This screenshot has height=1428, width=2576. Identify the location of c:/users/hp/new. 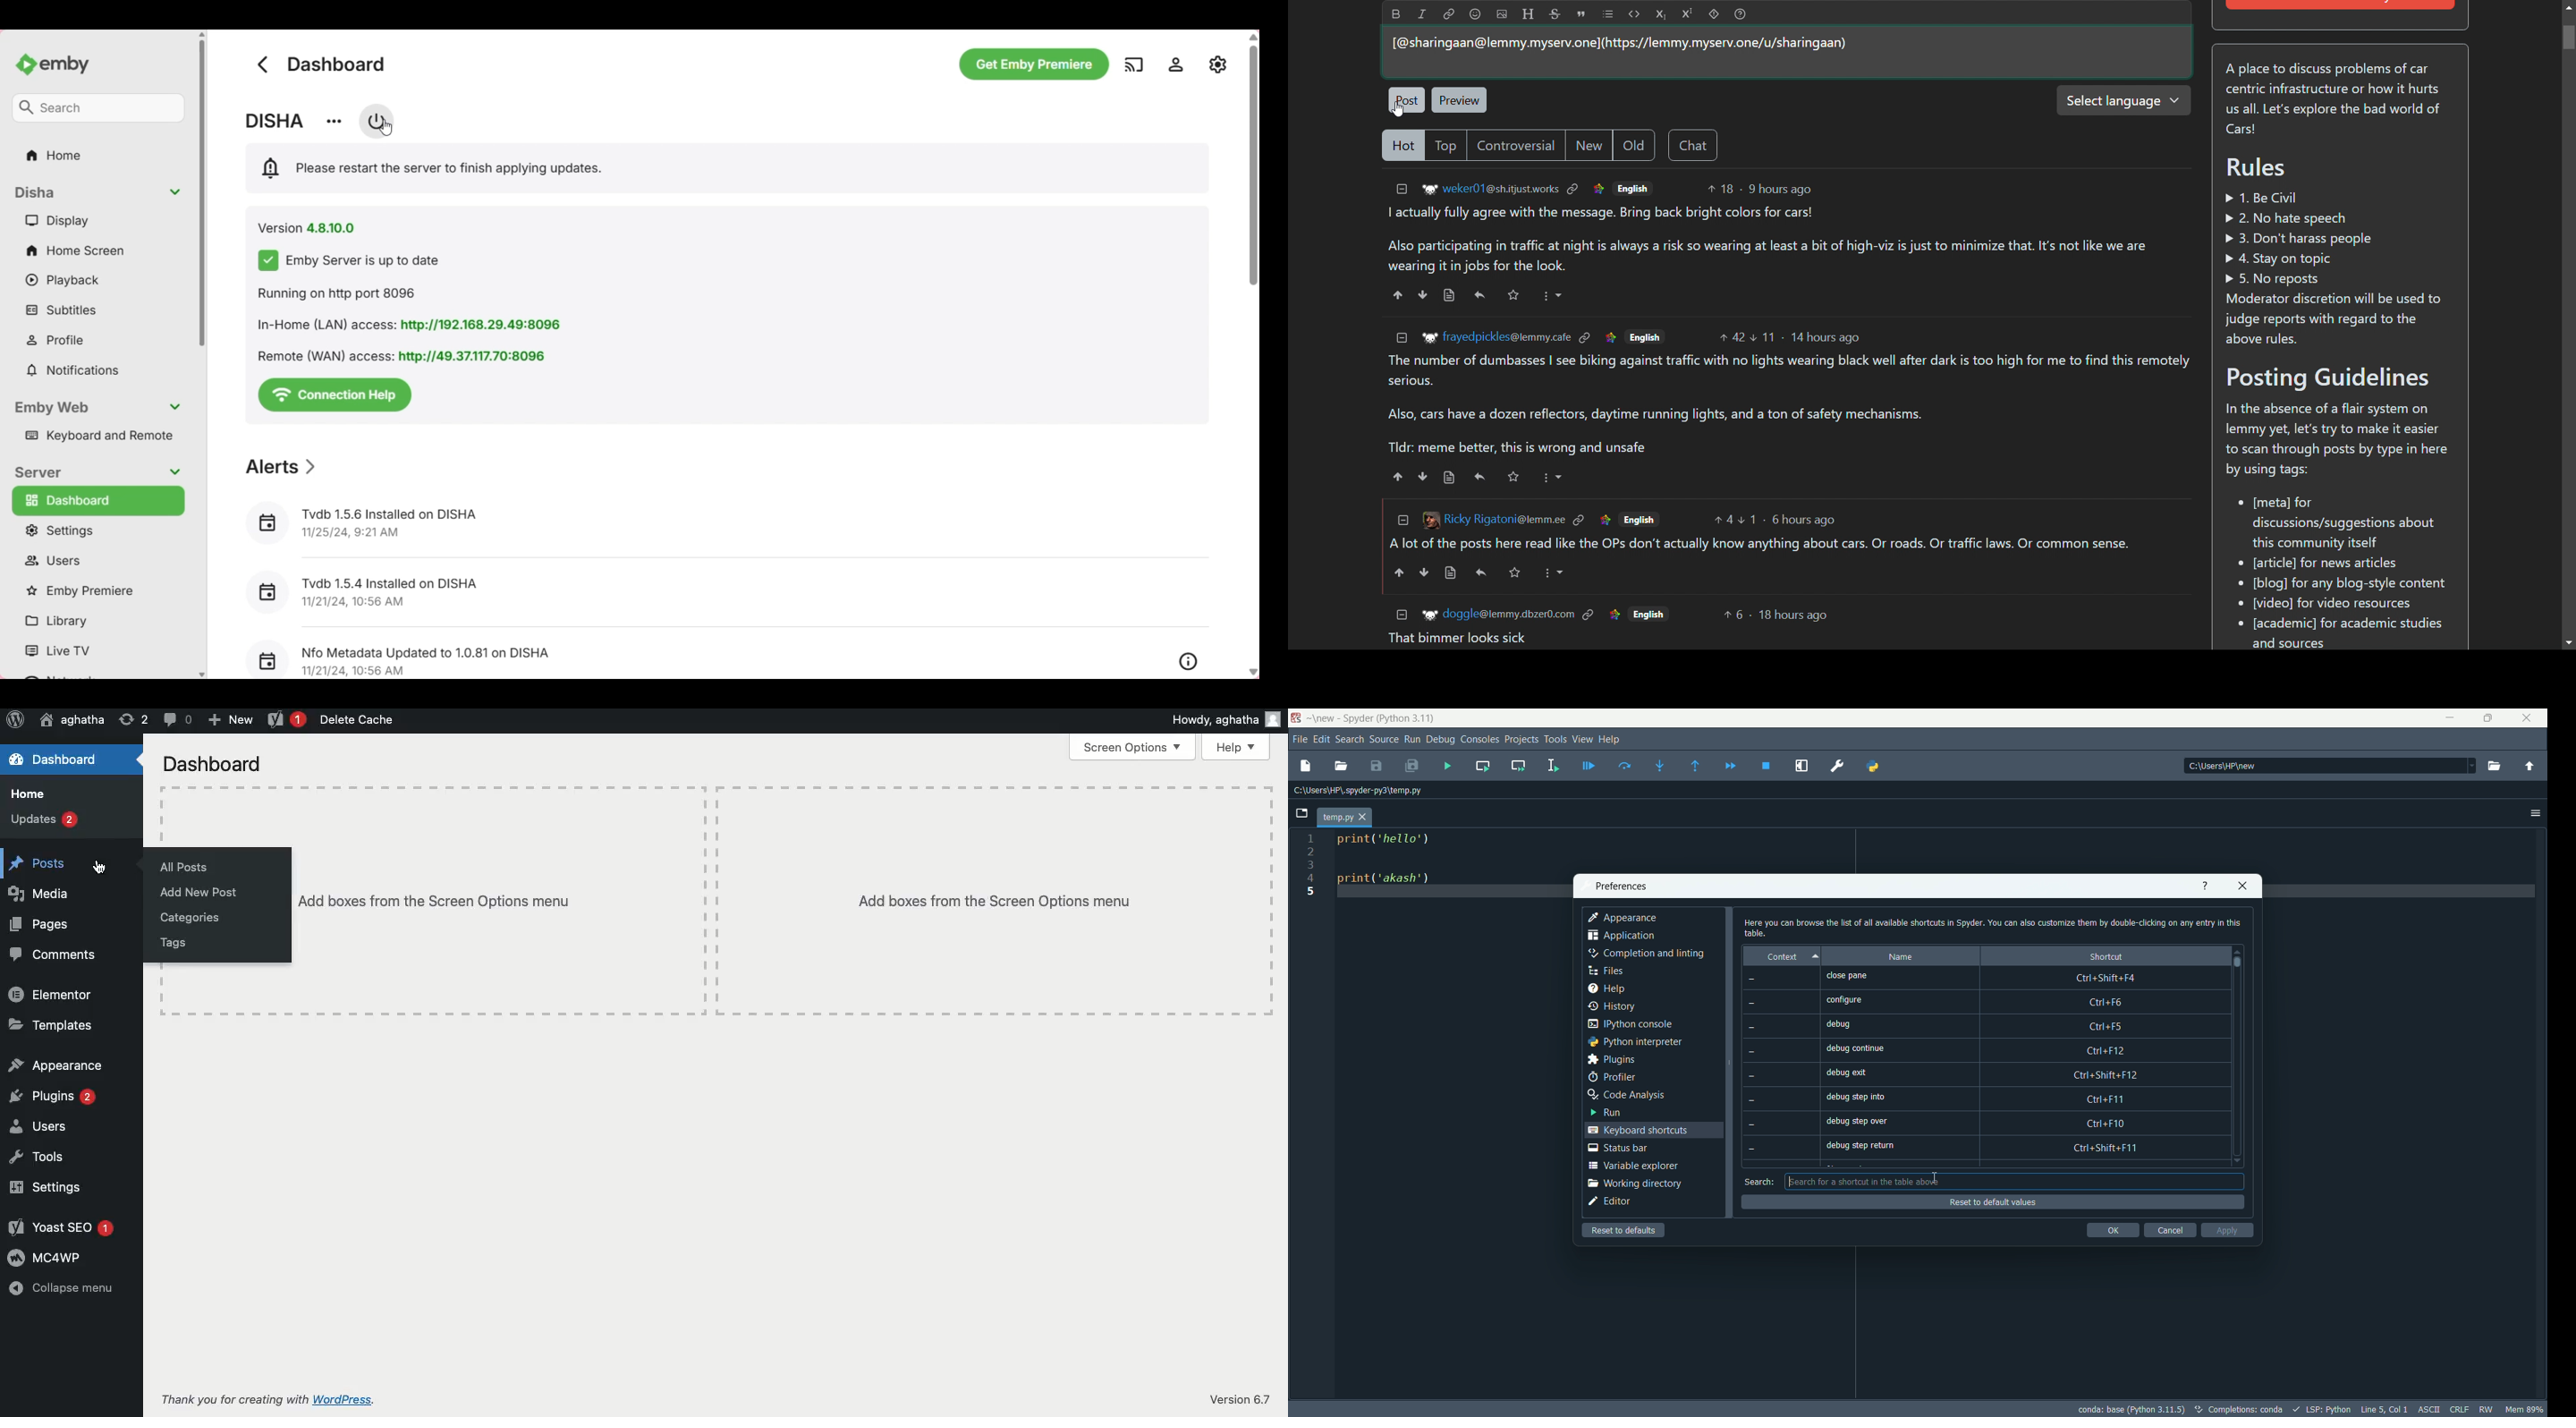
(2328, 766).